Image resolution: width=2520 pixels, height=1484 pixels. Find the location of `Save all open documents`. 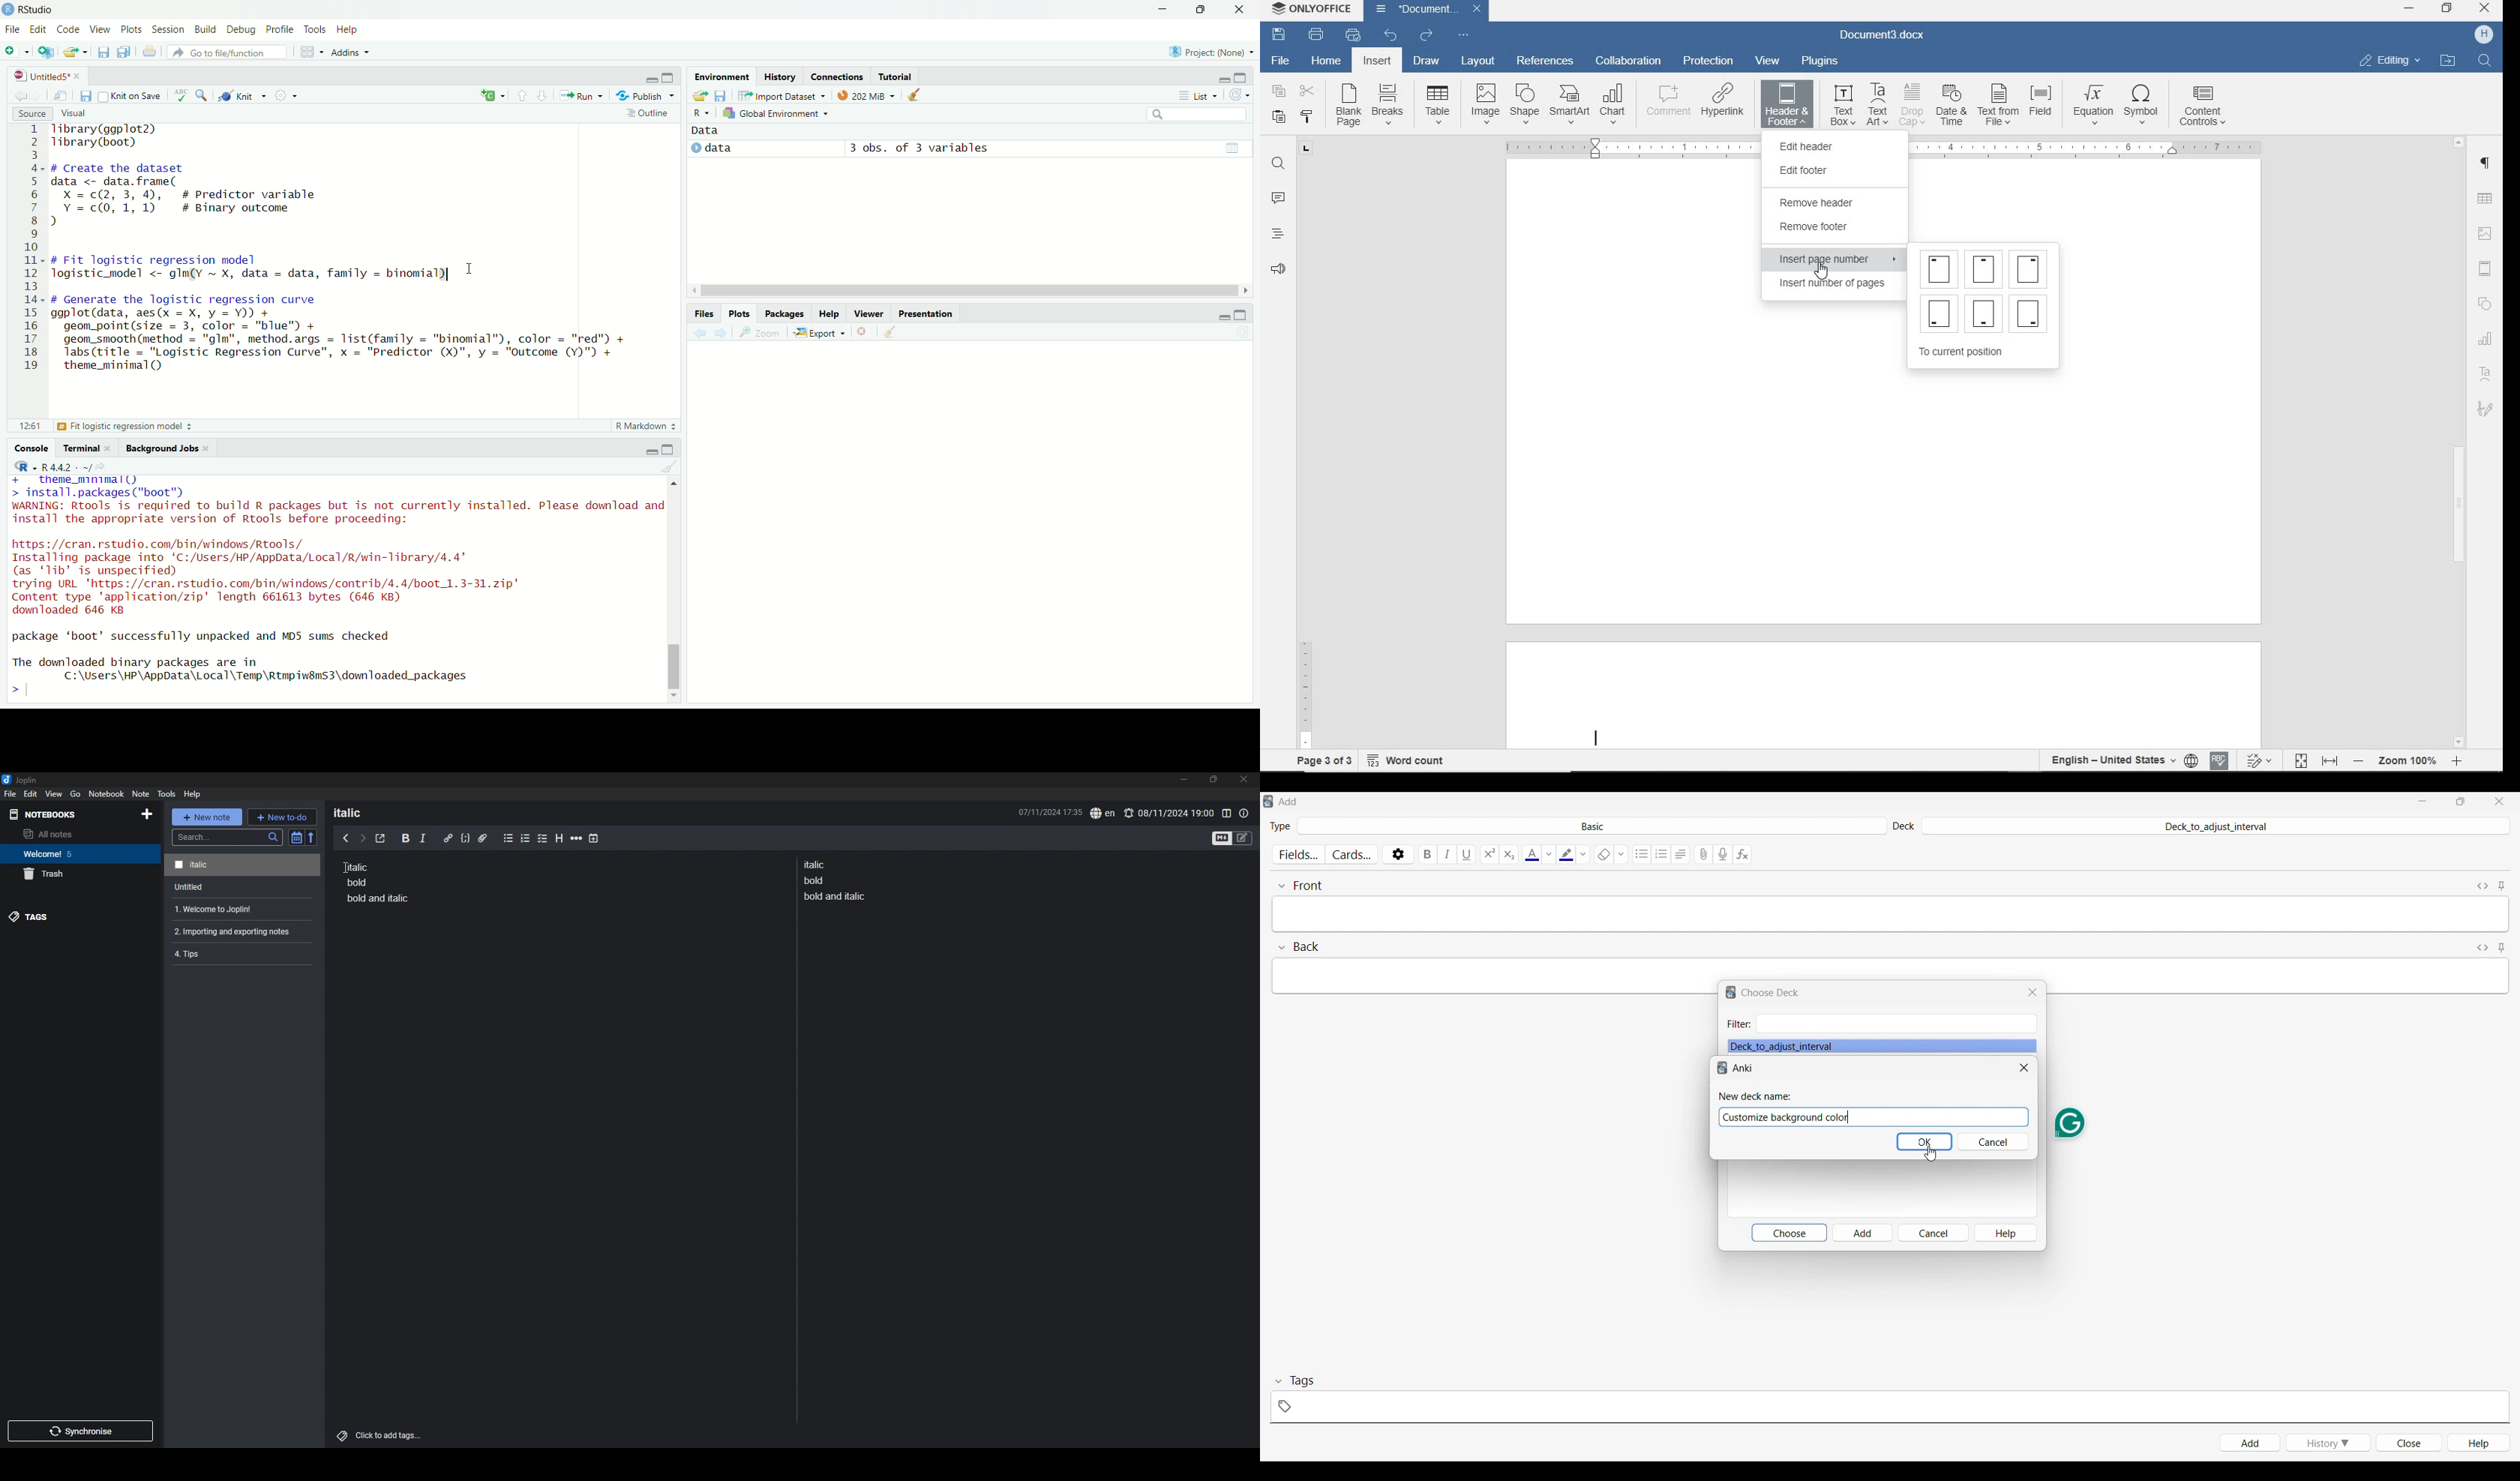

Save all open documents is located at coordinates (124, 51).